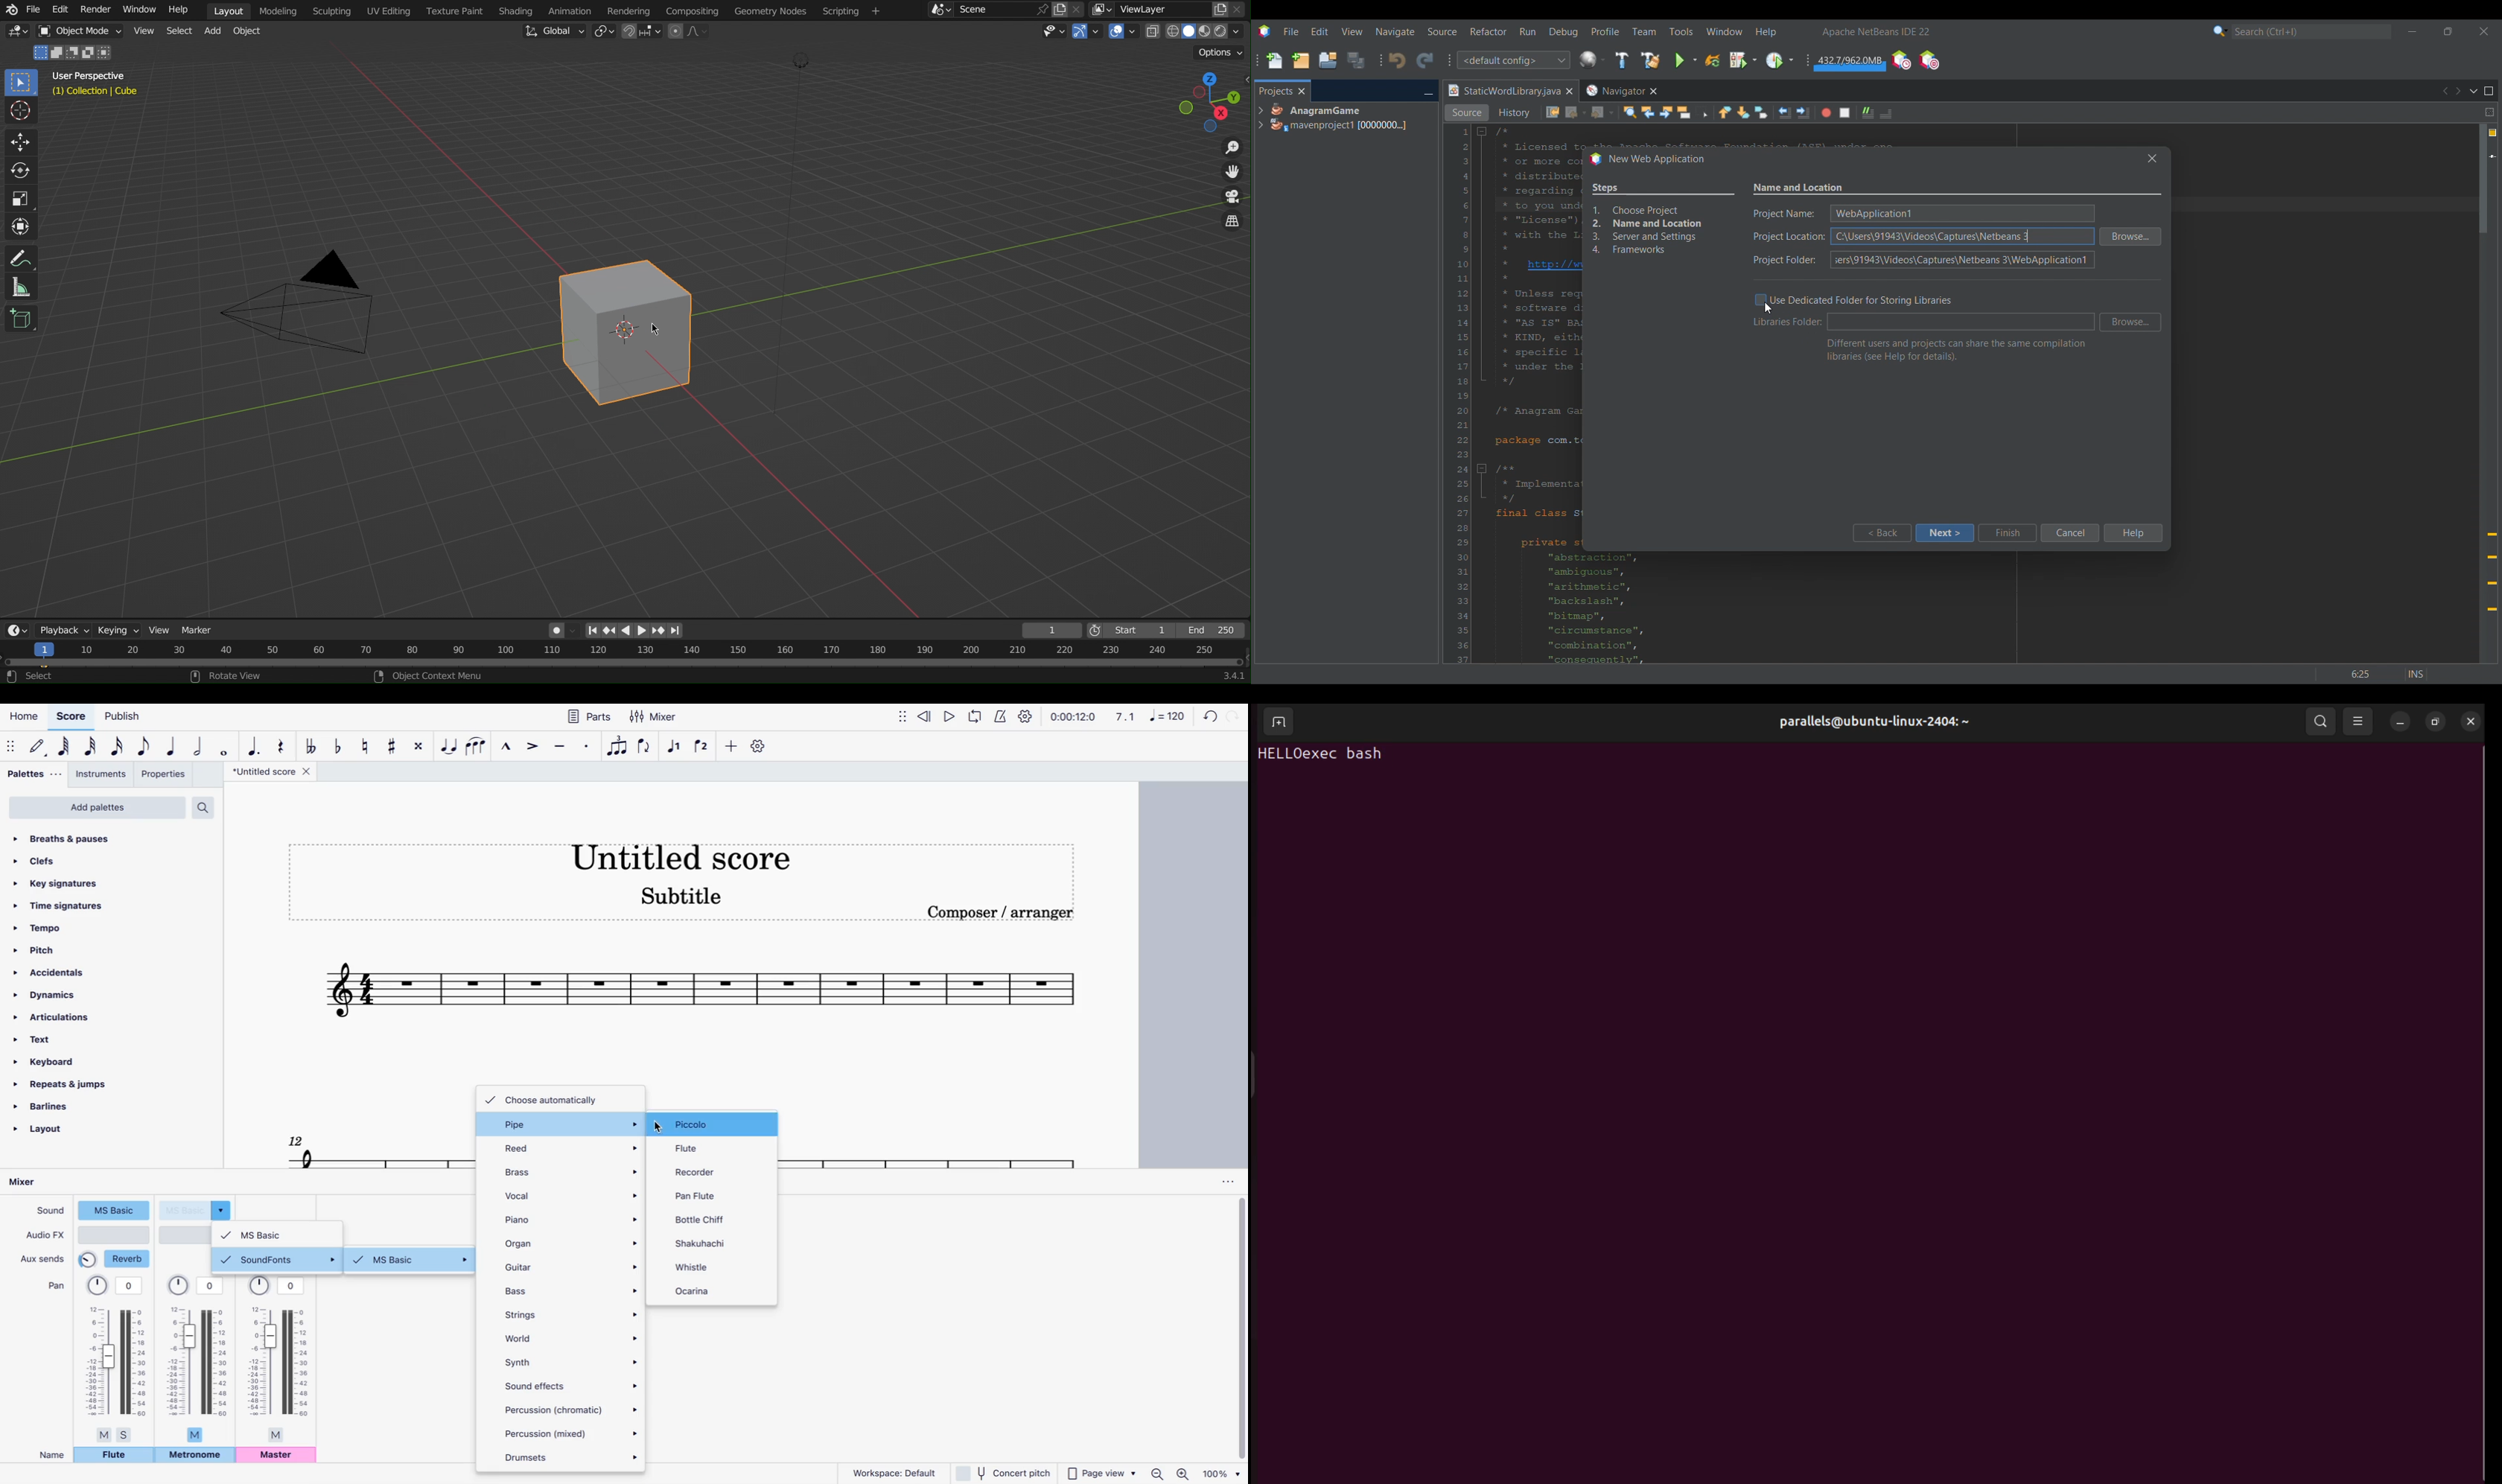  What do you see at coordinates (145, 746) in the screenshot?
I see `eight note` at bounding box center [145, 746].